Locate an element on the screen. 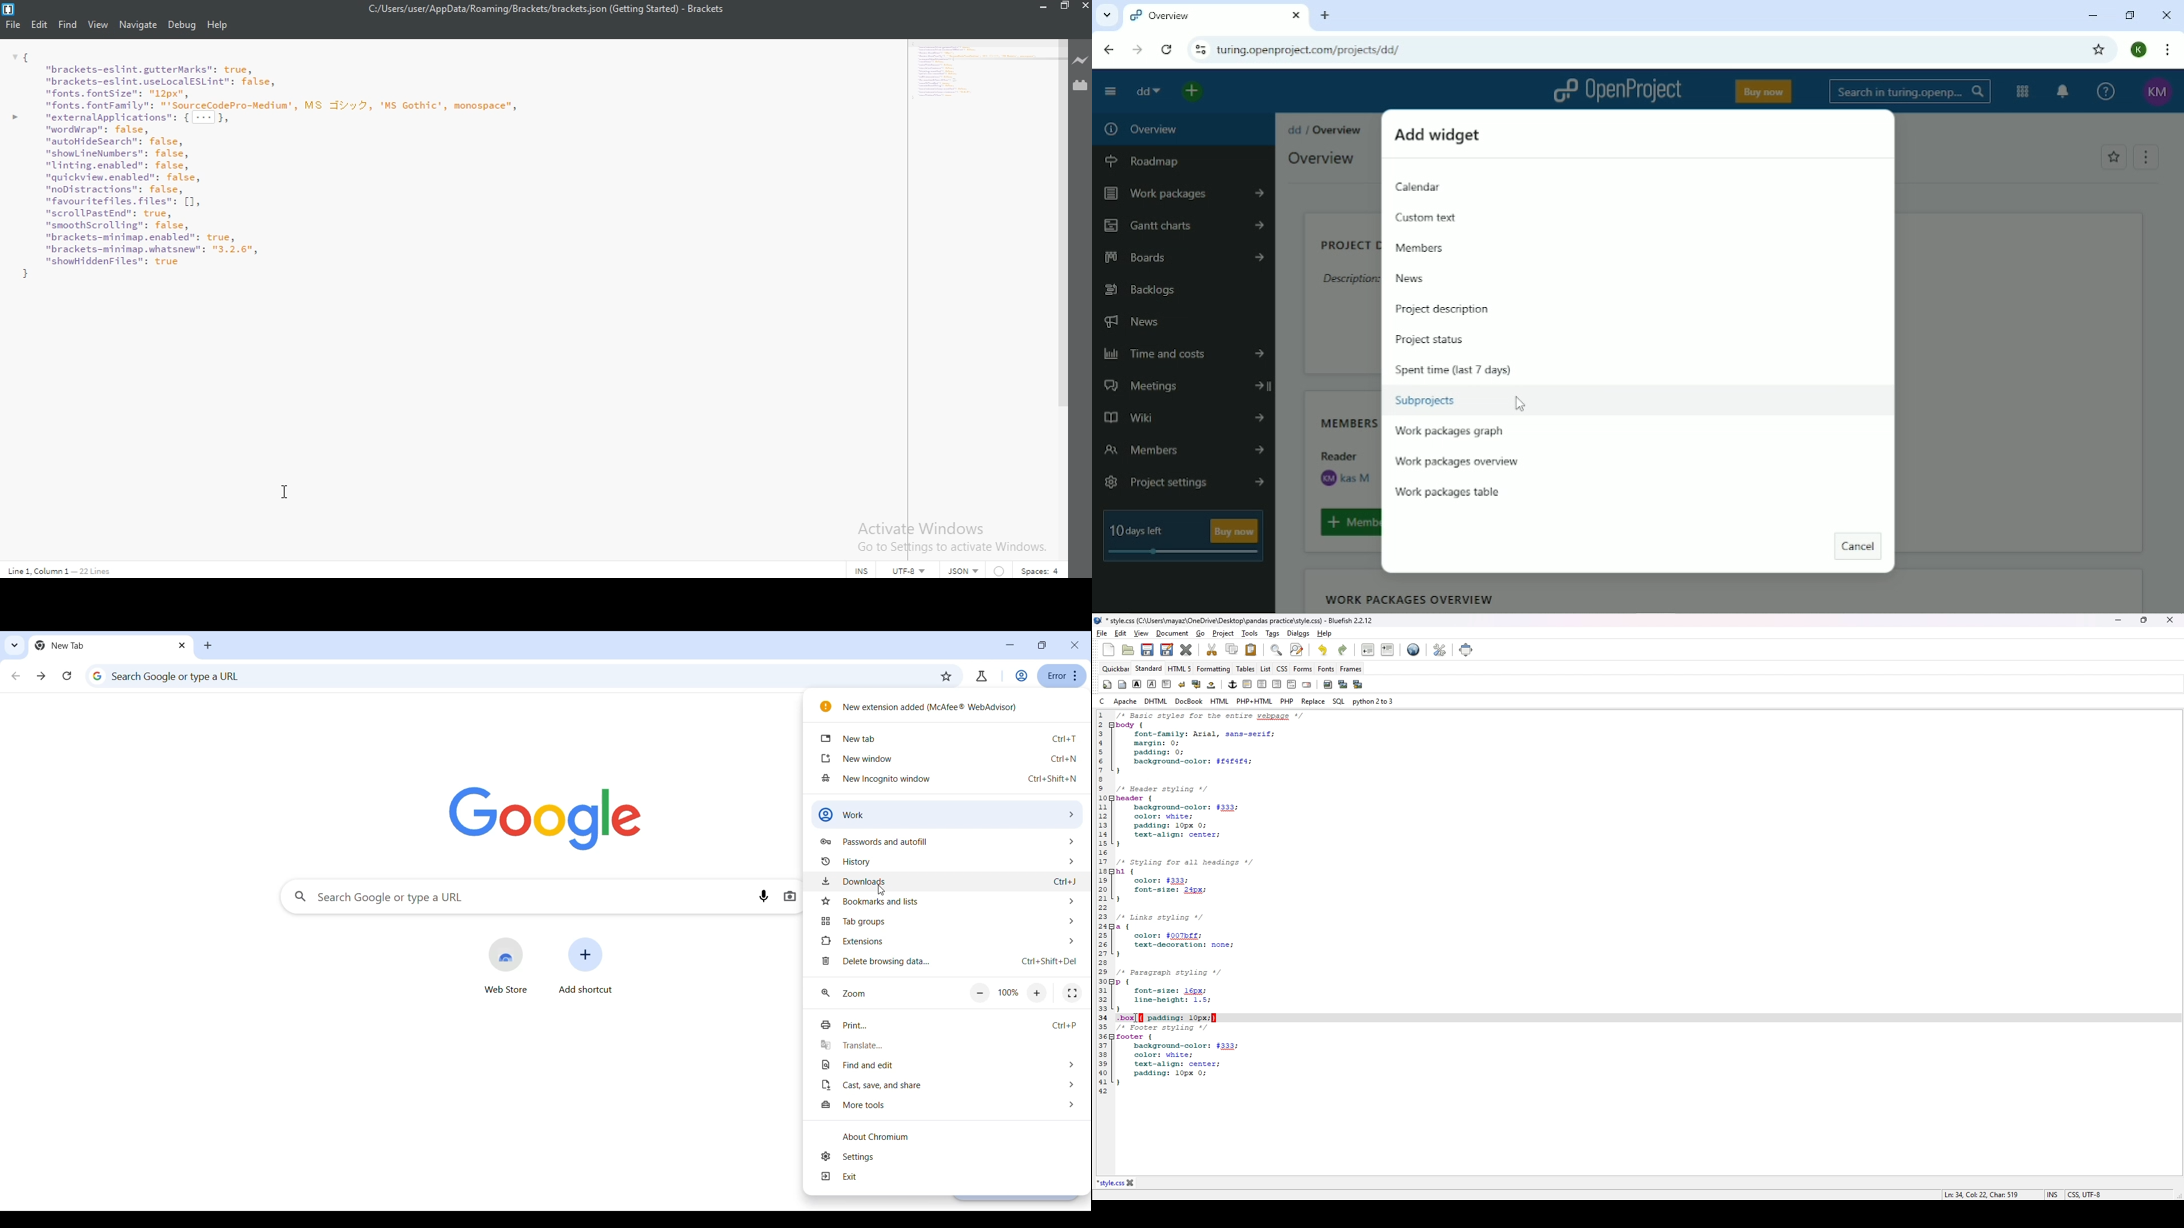  help is located at coordinates (1325, 633).